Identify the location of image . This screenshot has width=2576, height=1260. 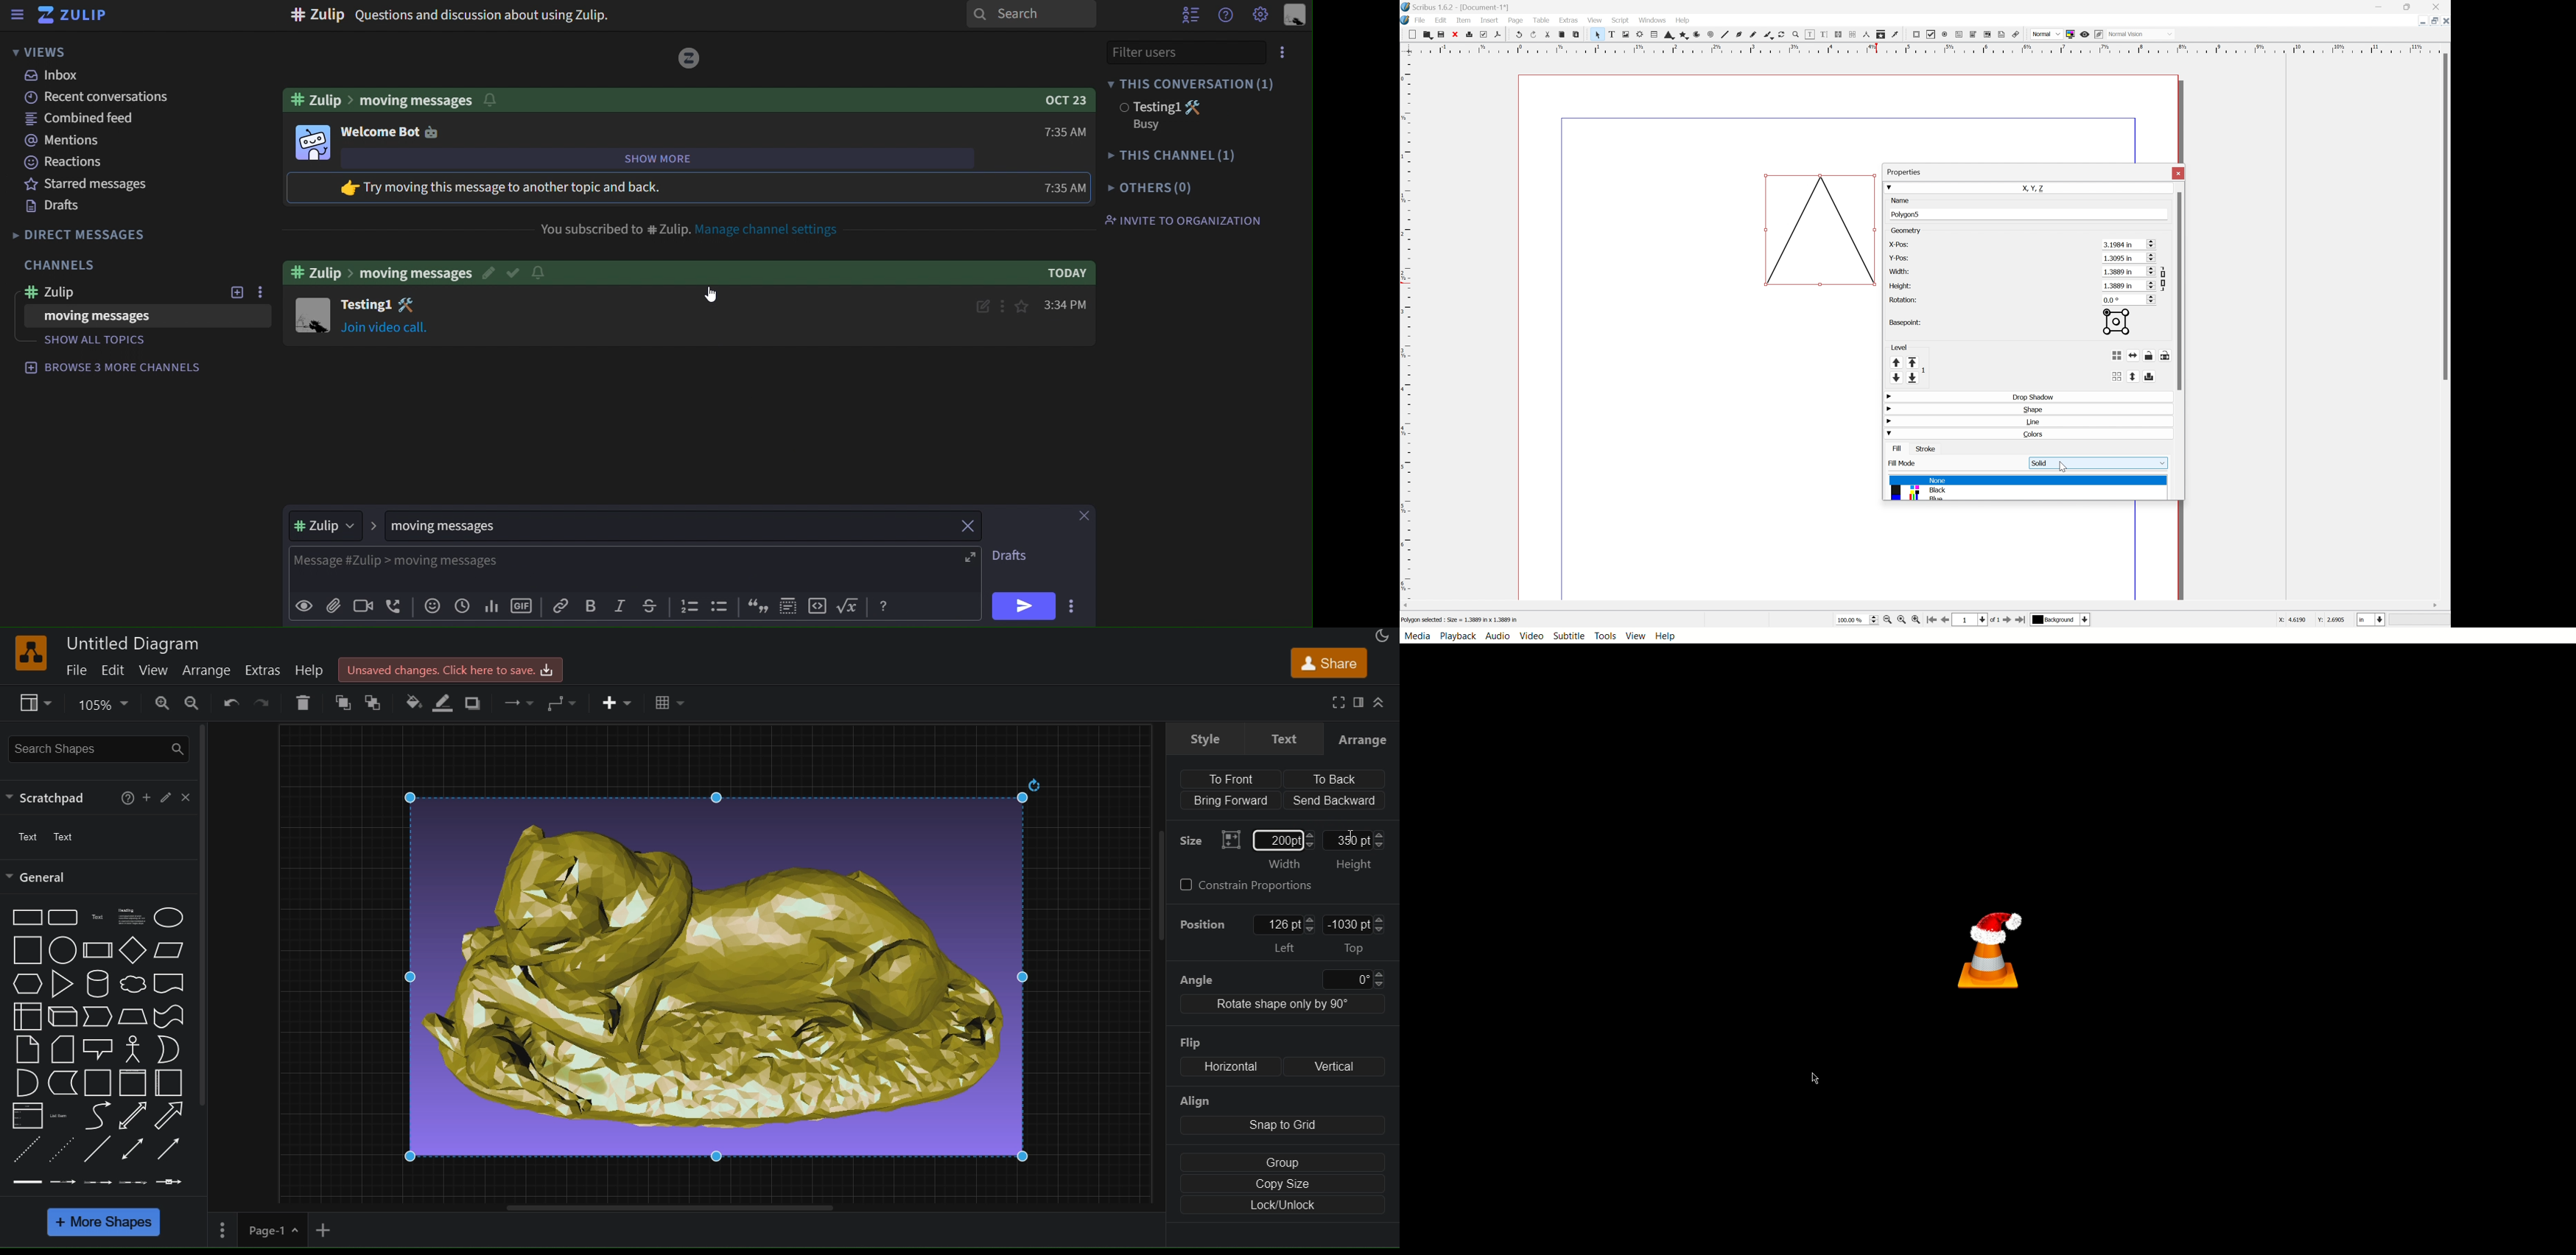
(691, 57).